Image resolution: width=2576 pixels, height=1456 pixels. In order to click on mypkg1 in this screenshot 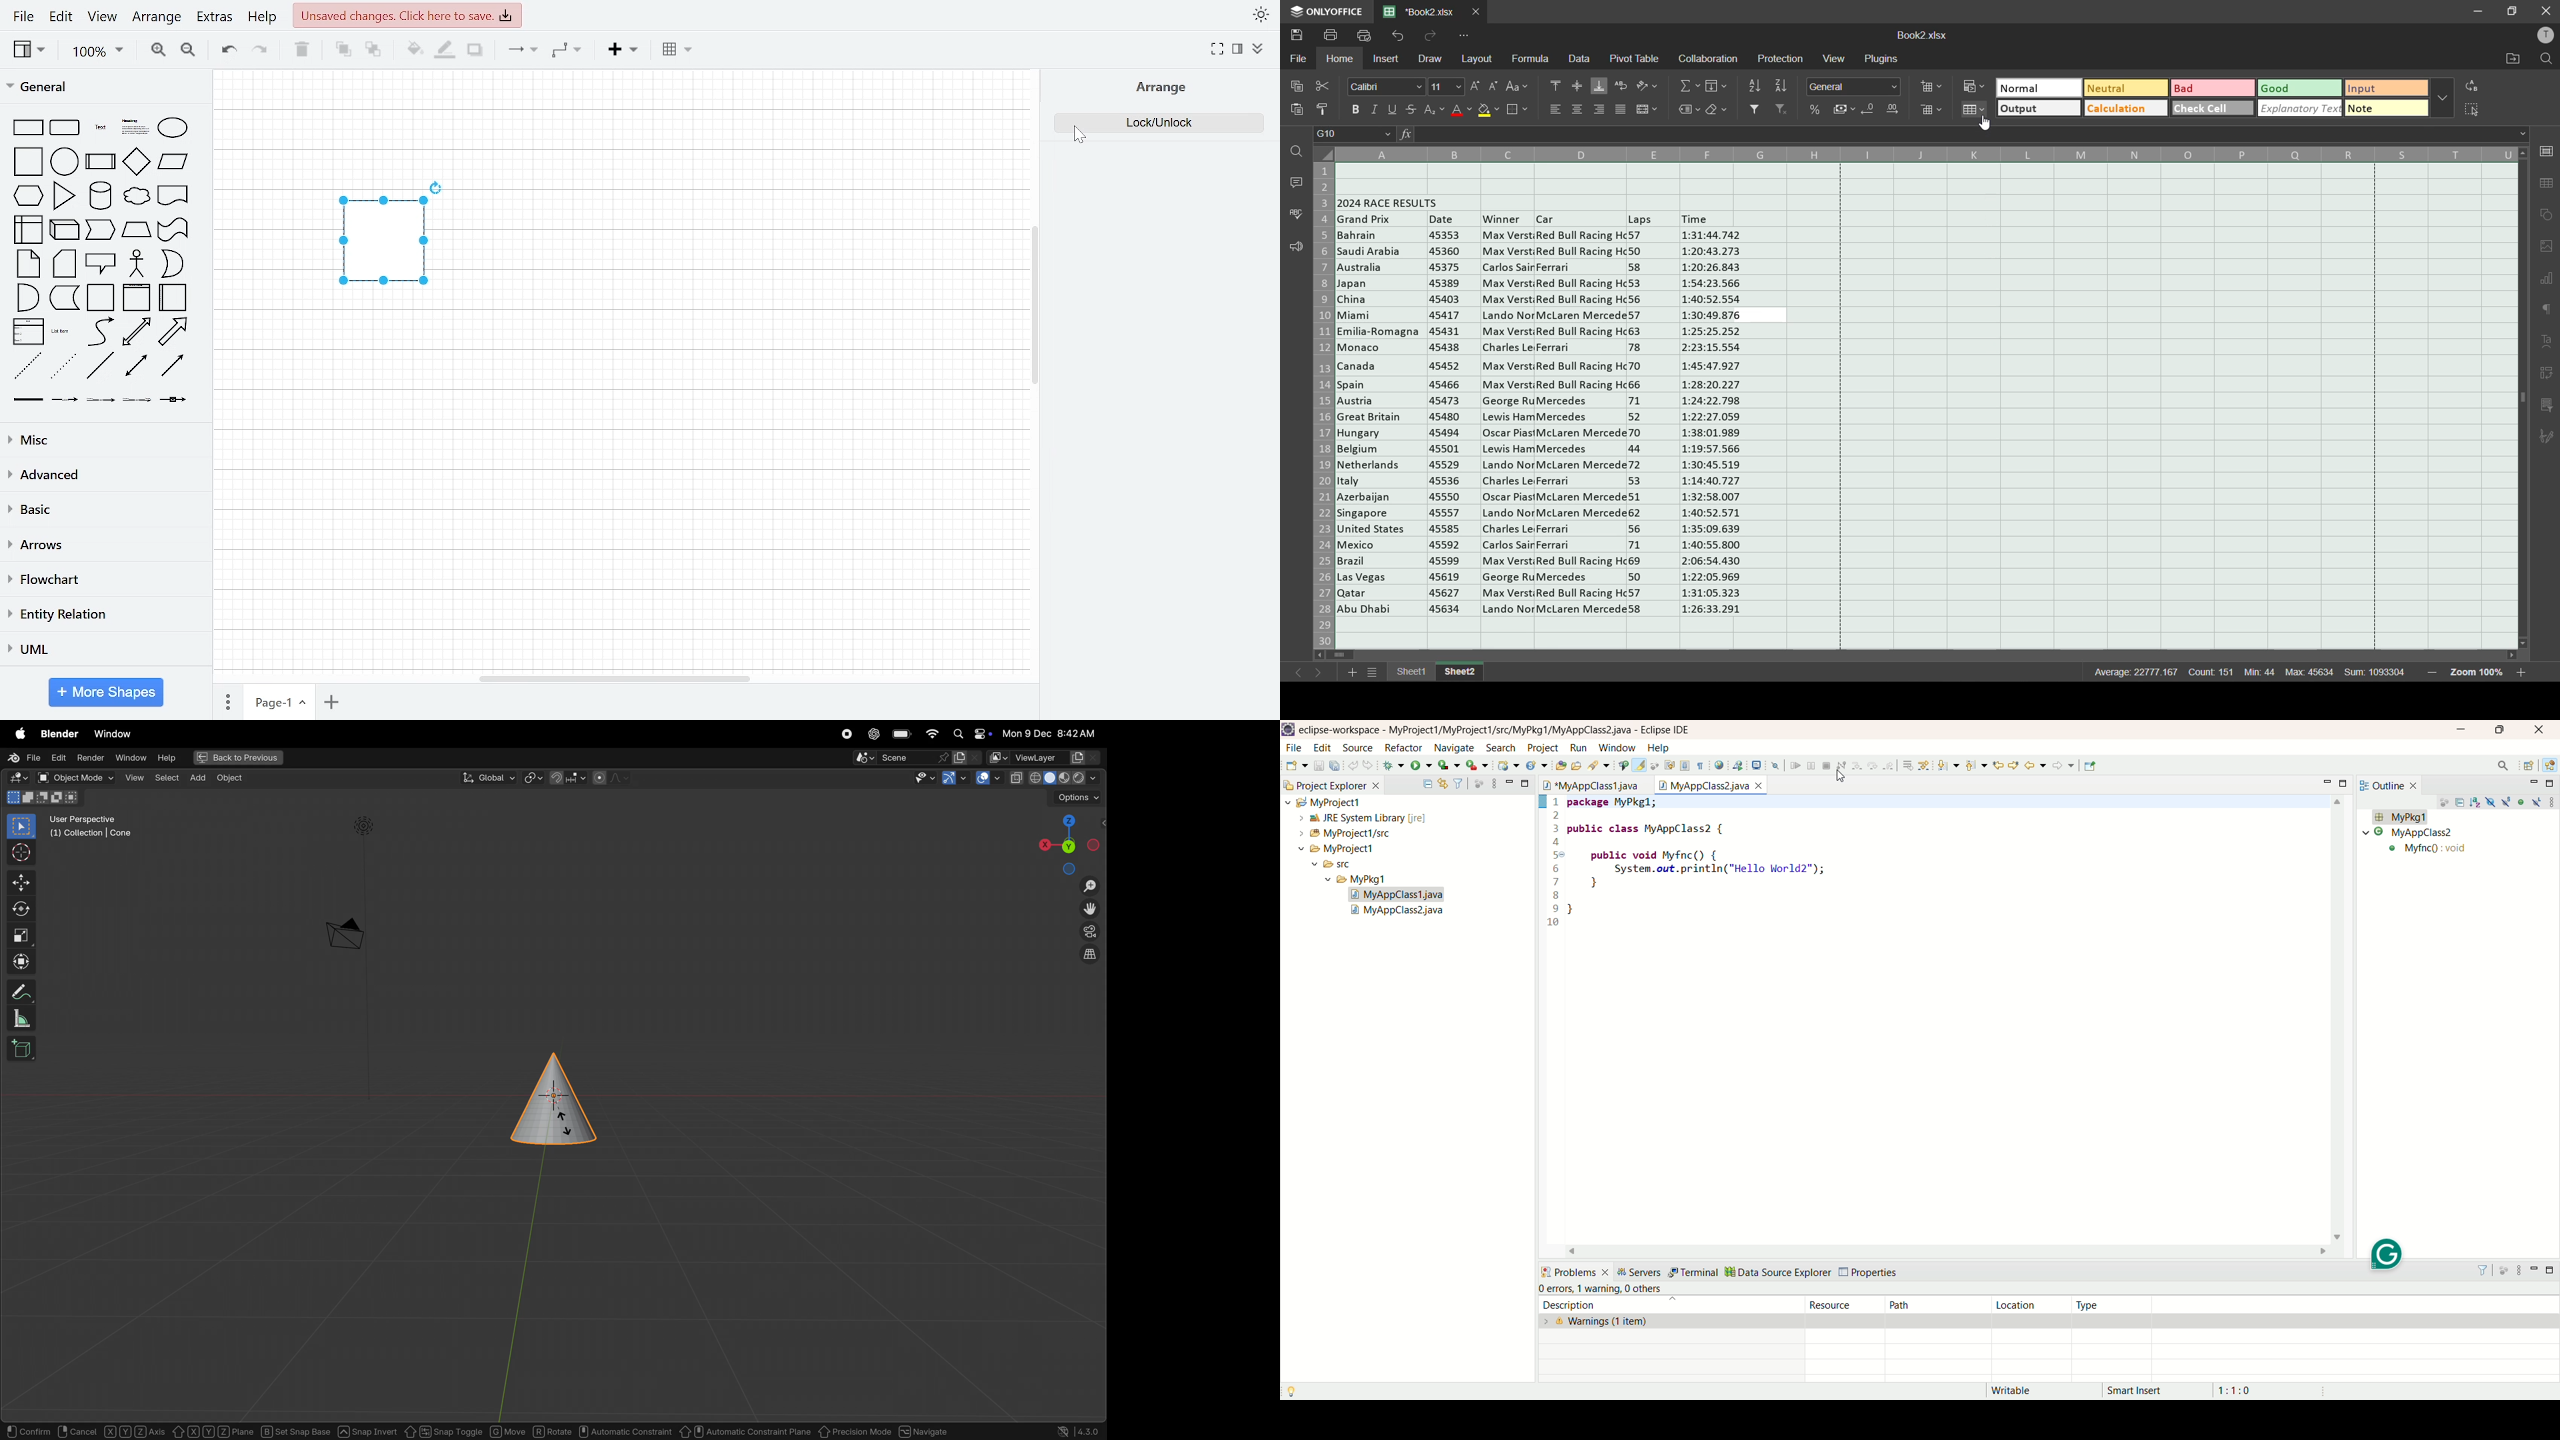, I will do `click(1357, 879)`.